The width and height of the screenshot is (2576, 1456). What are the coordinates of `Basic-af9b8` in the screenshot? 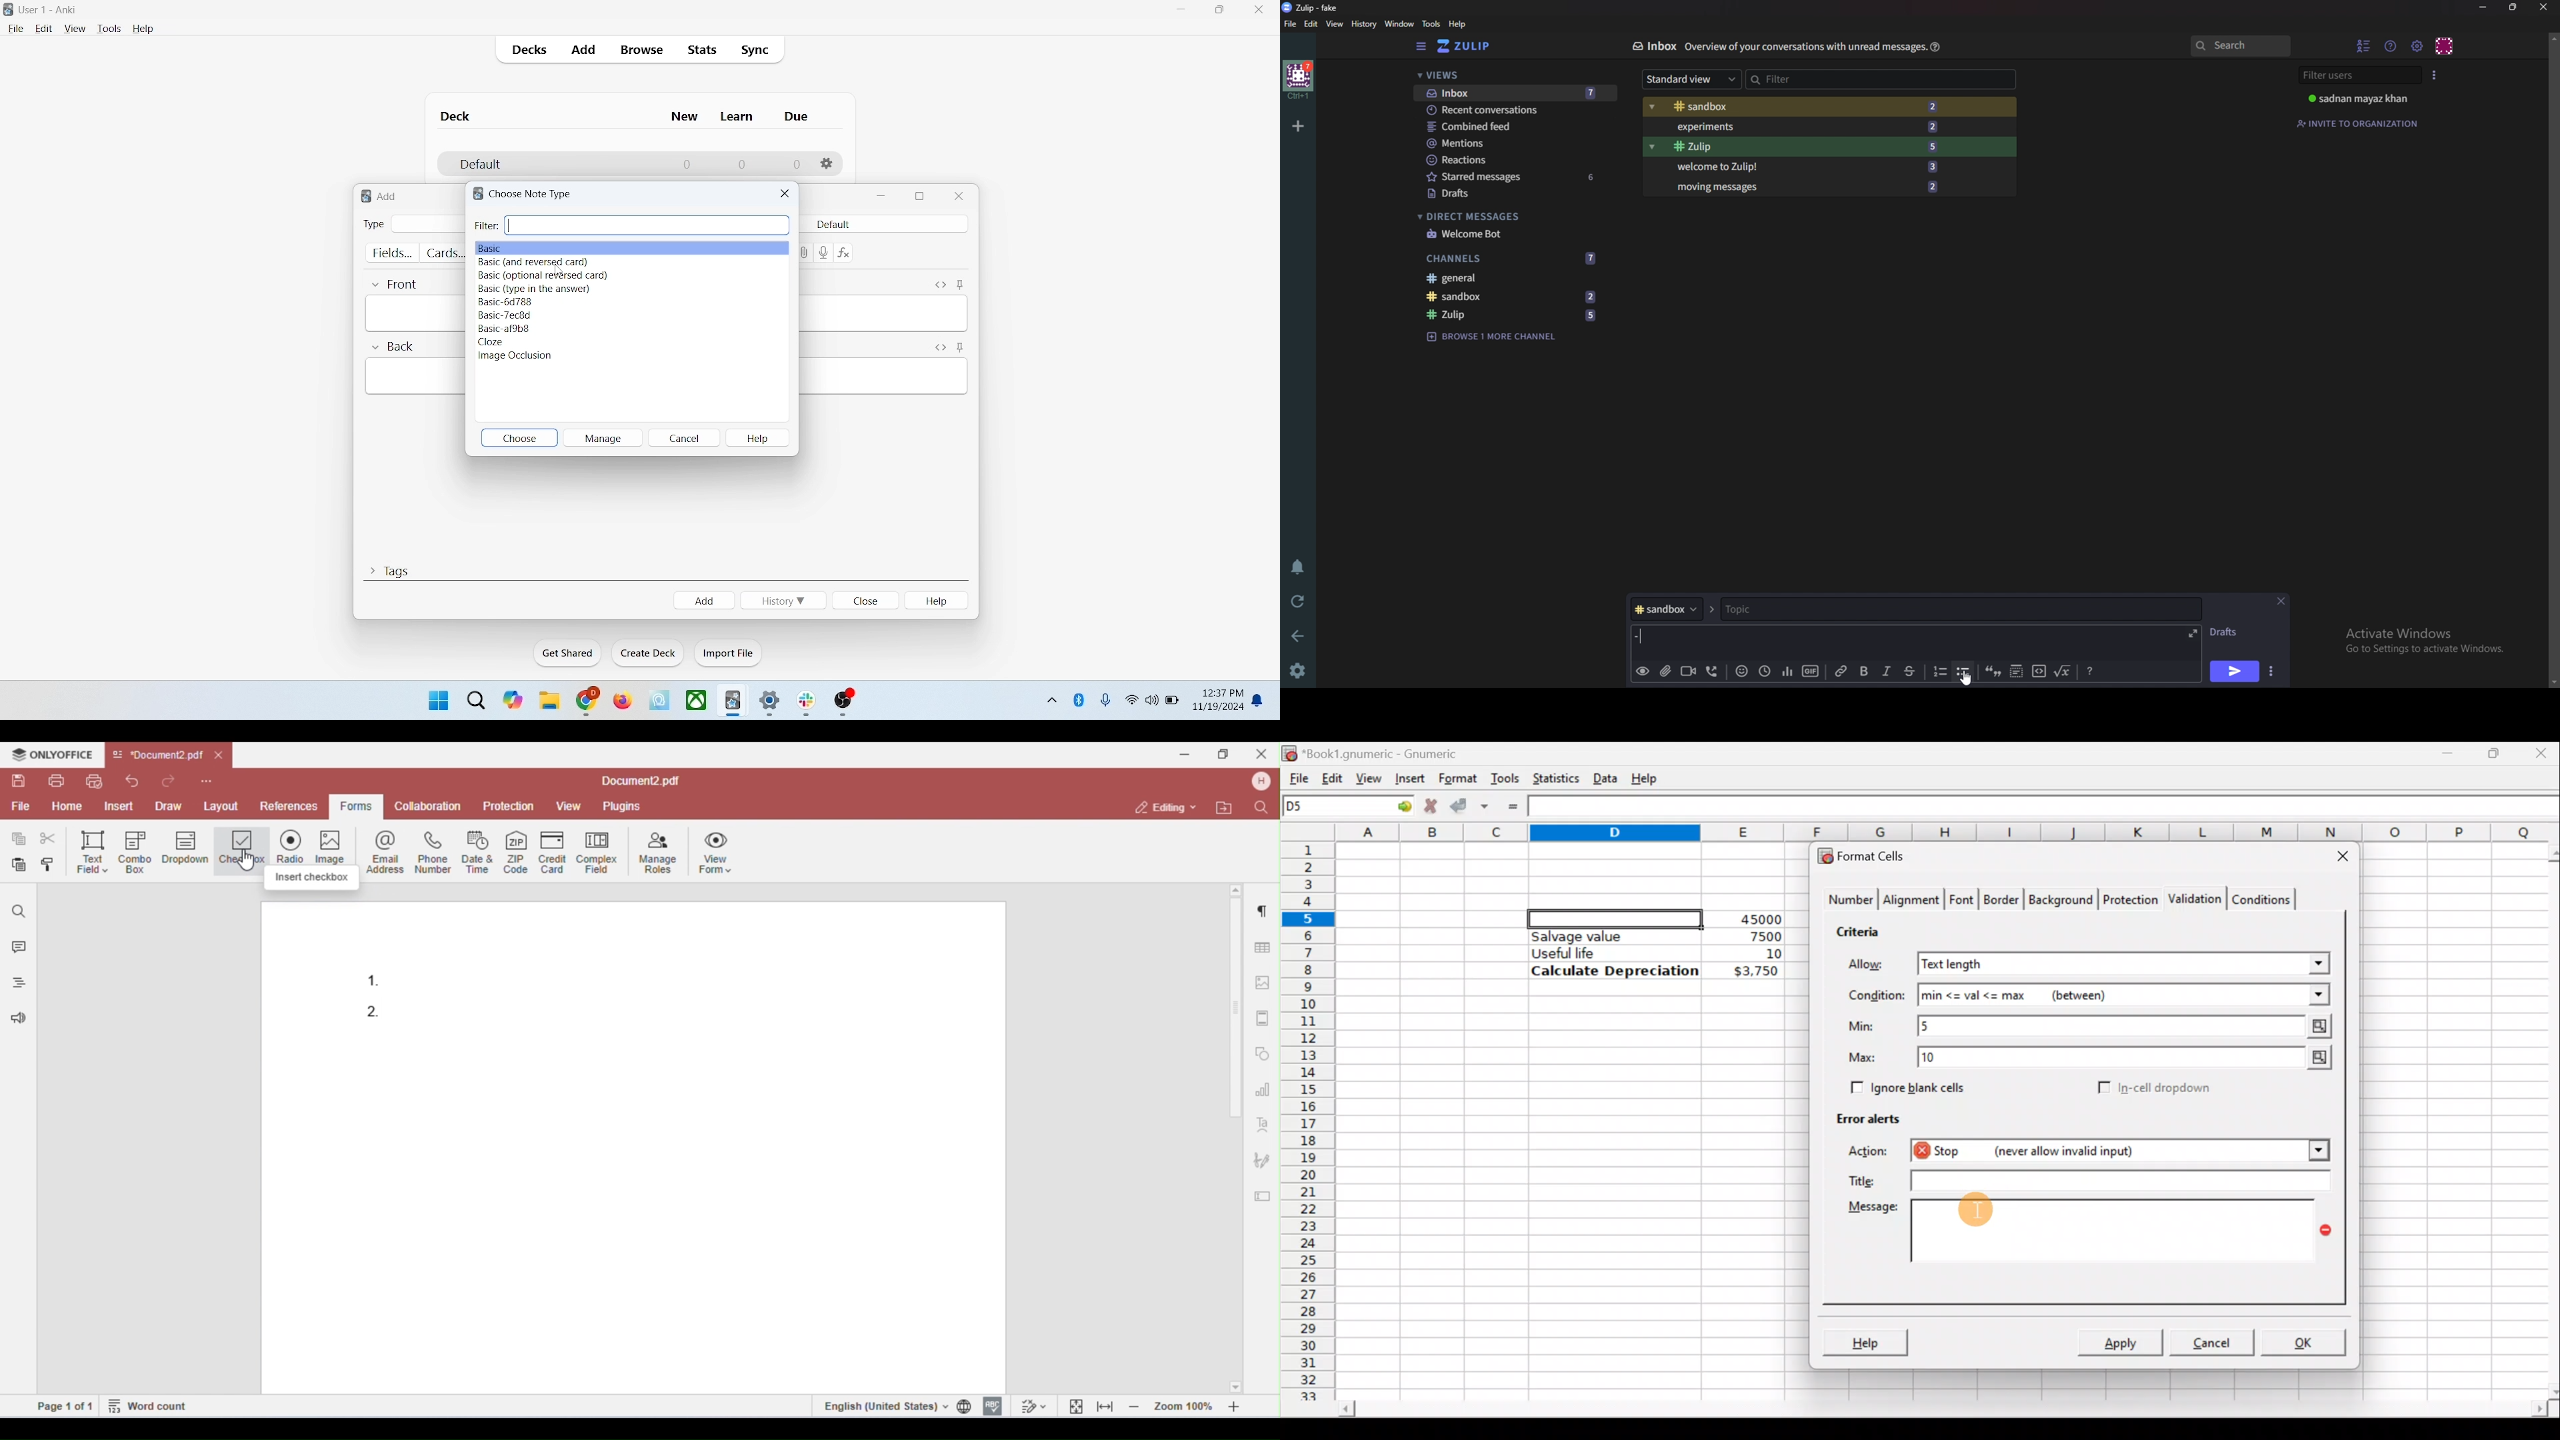 It's located at (507, 329).